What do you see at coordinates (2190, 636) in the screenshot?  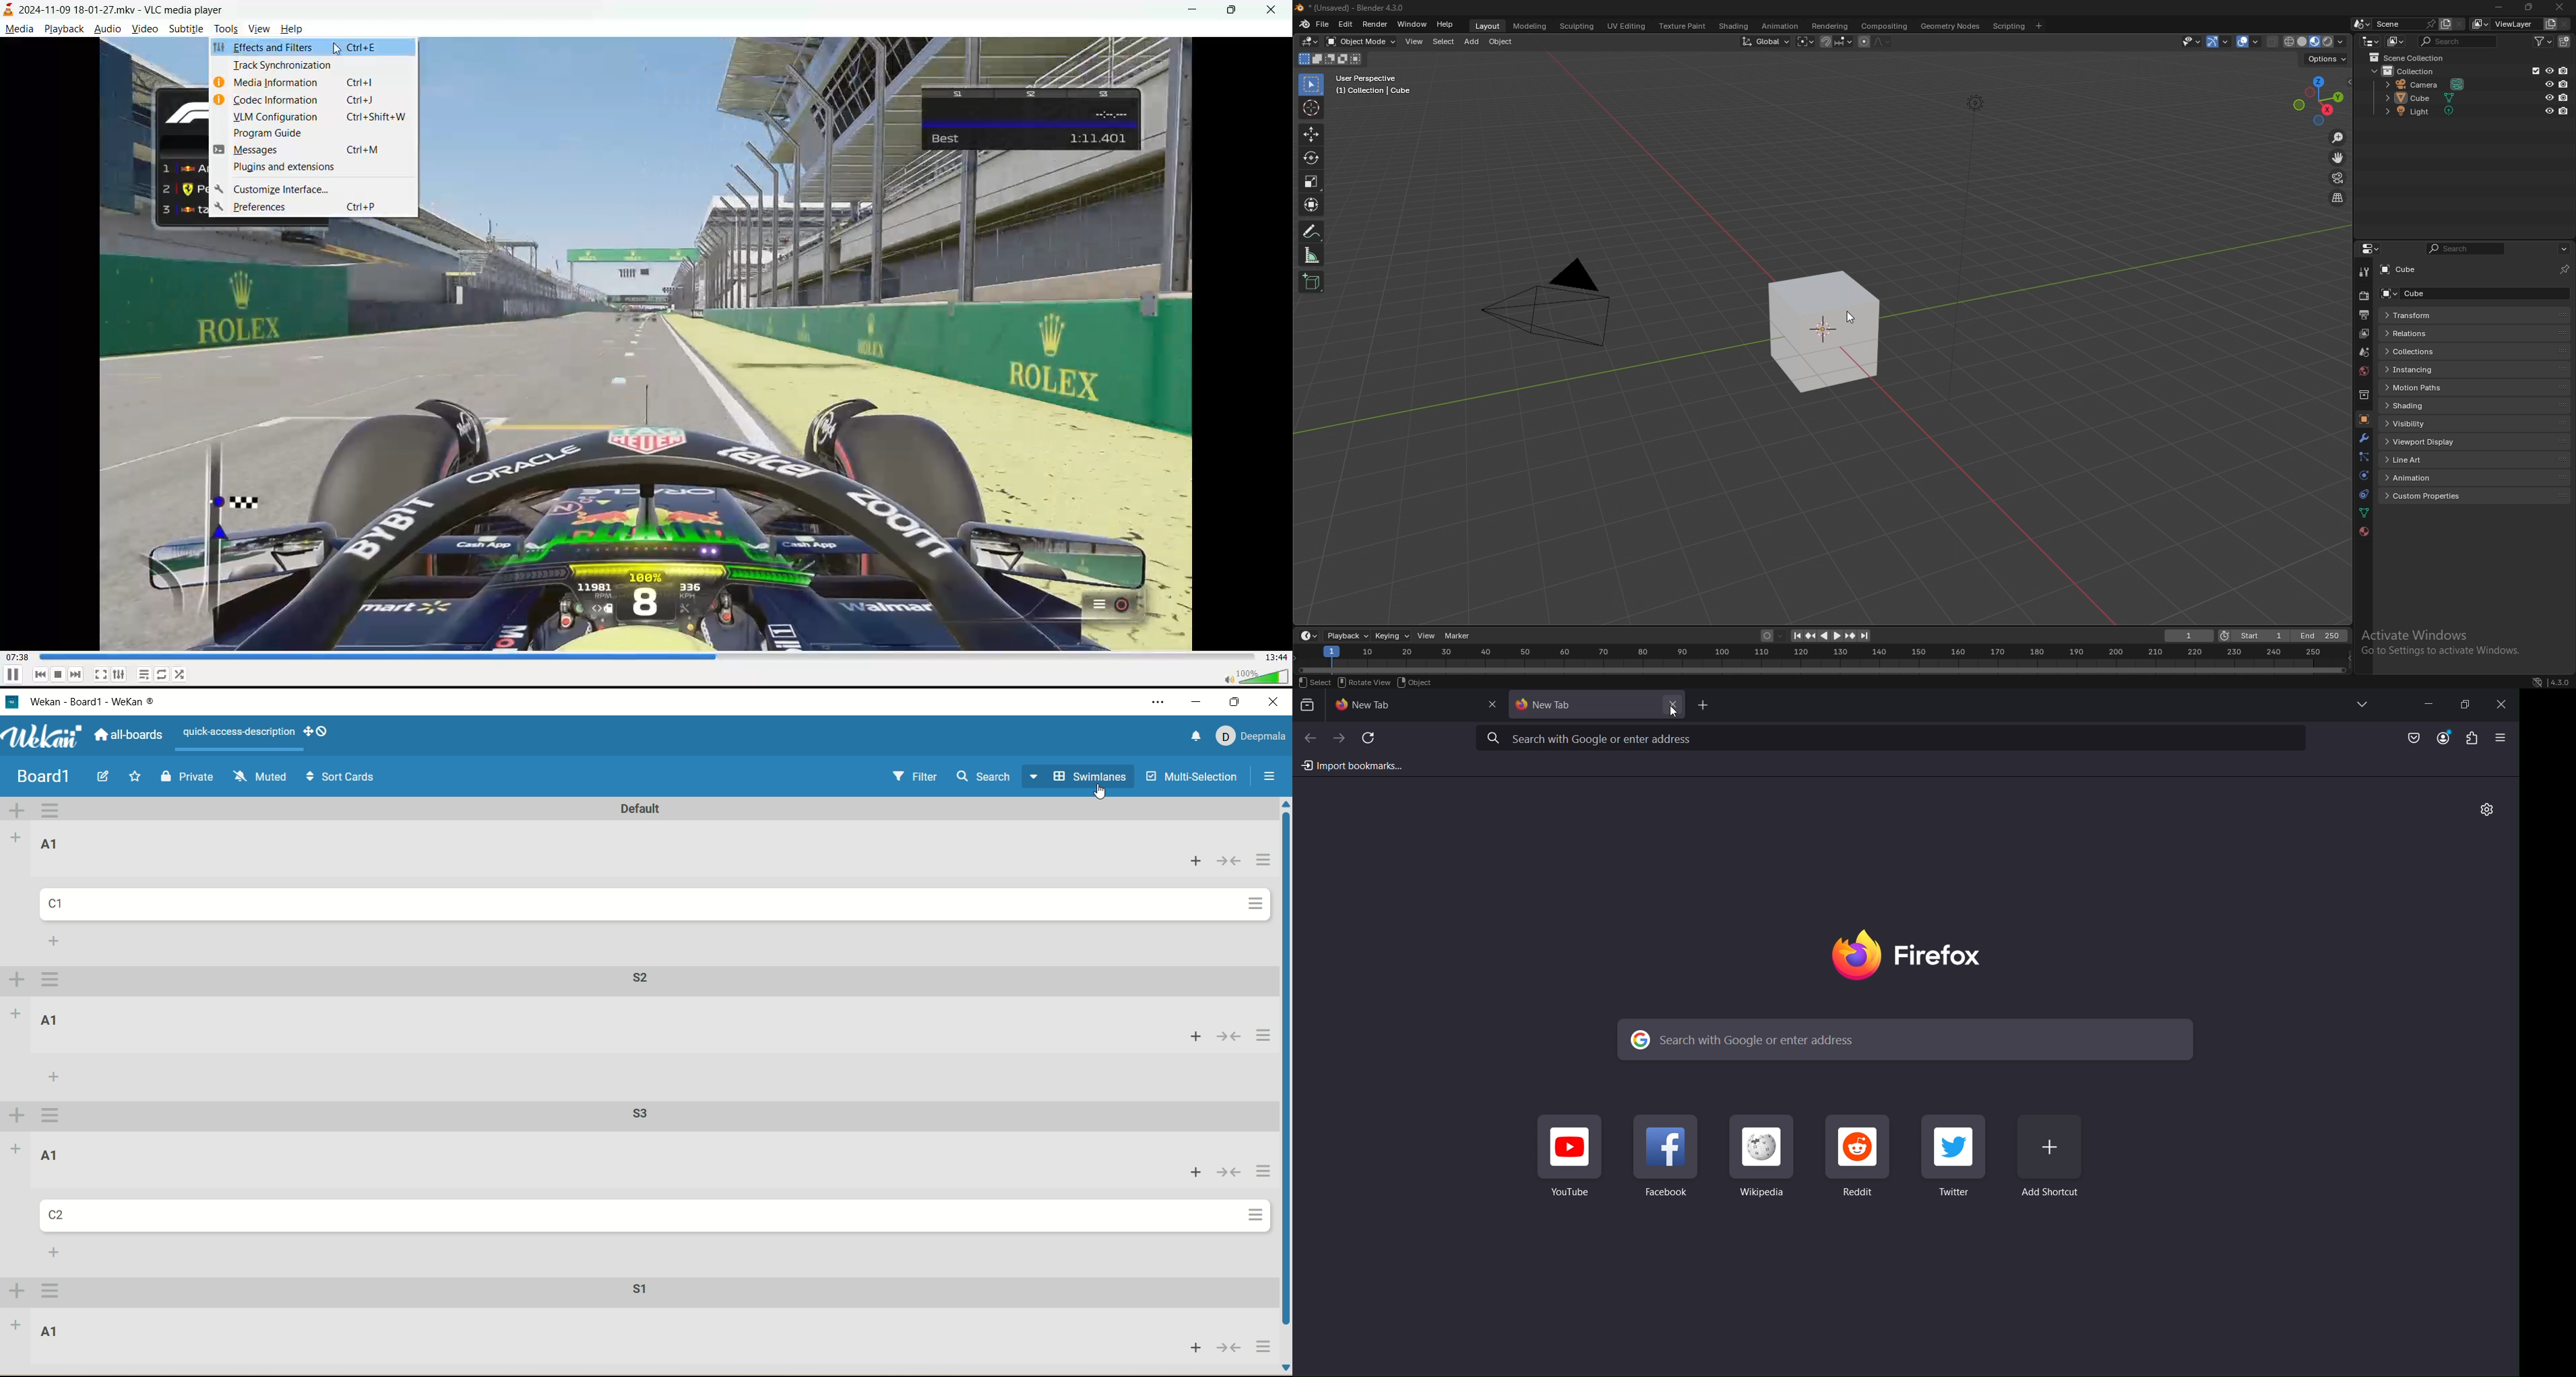 I see `current frame` at bounding box center [2190, 636].